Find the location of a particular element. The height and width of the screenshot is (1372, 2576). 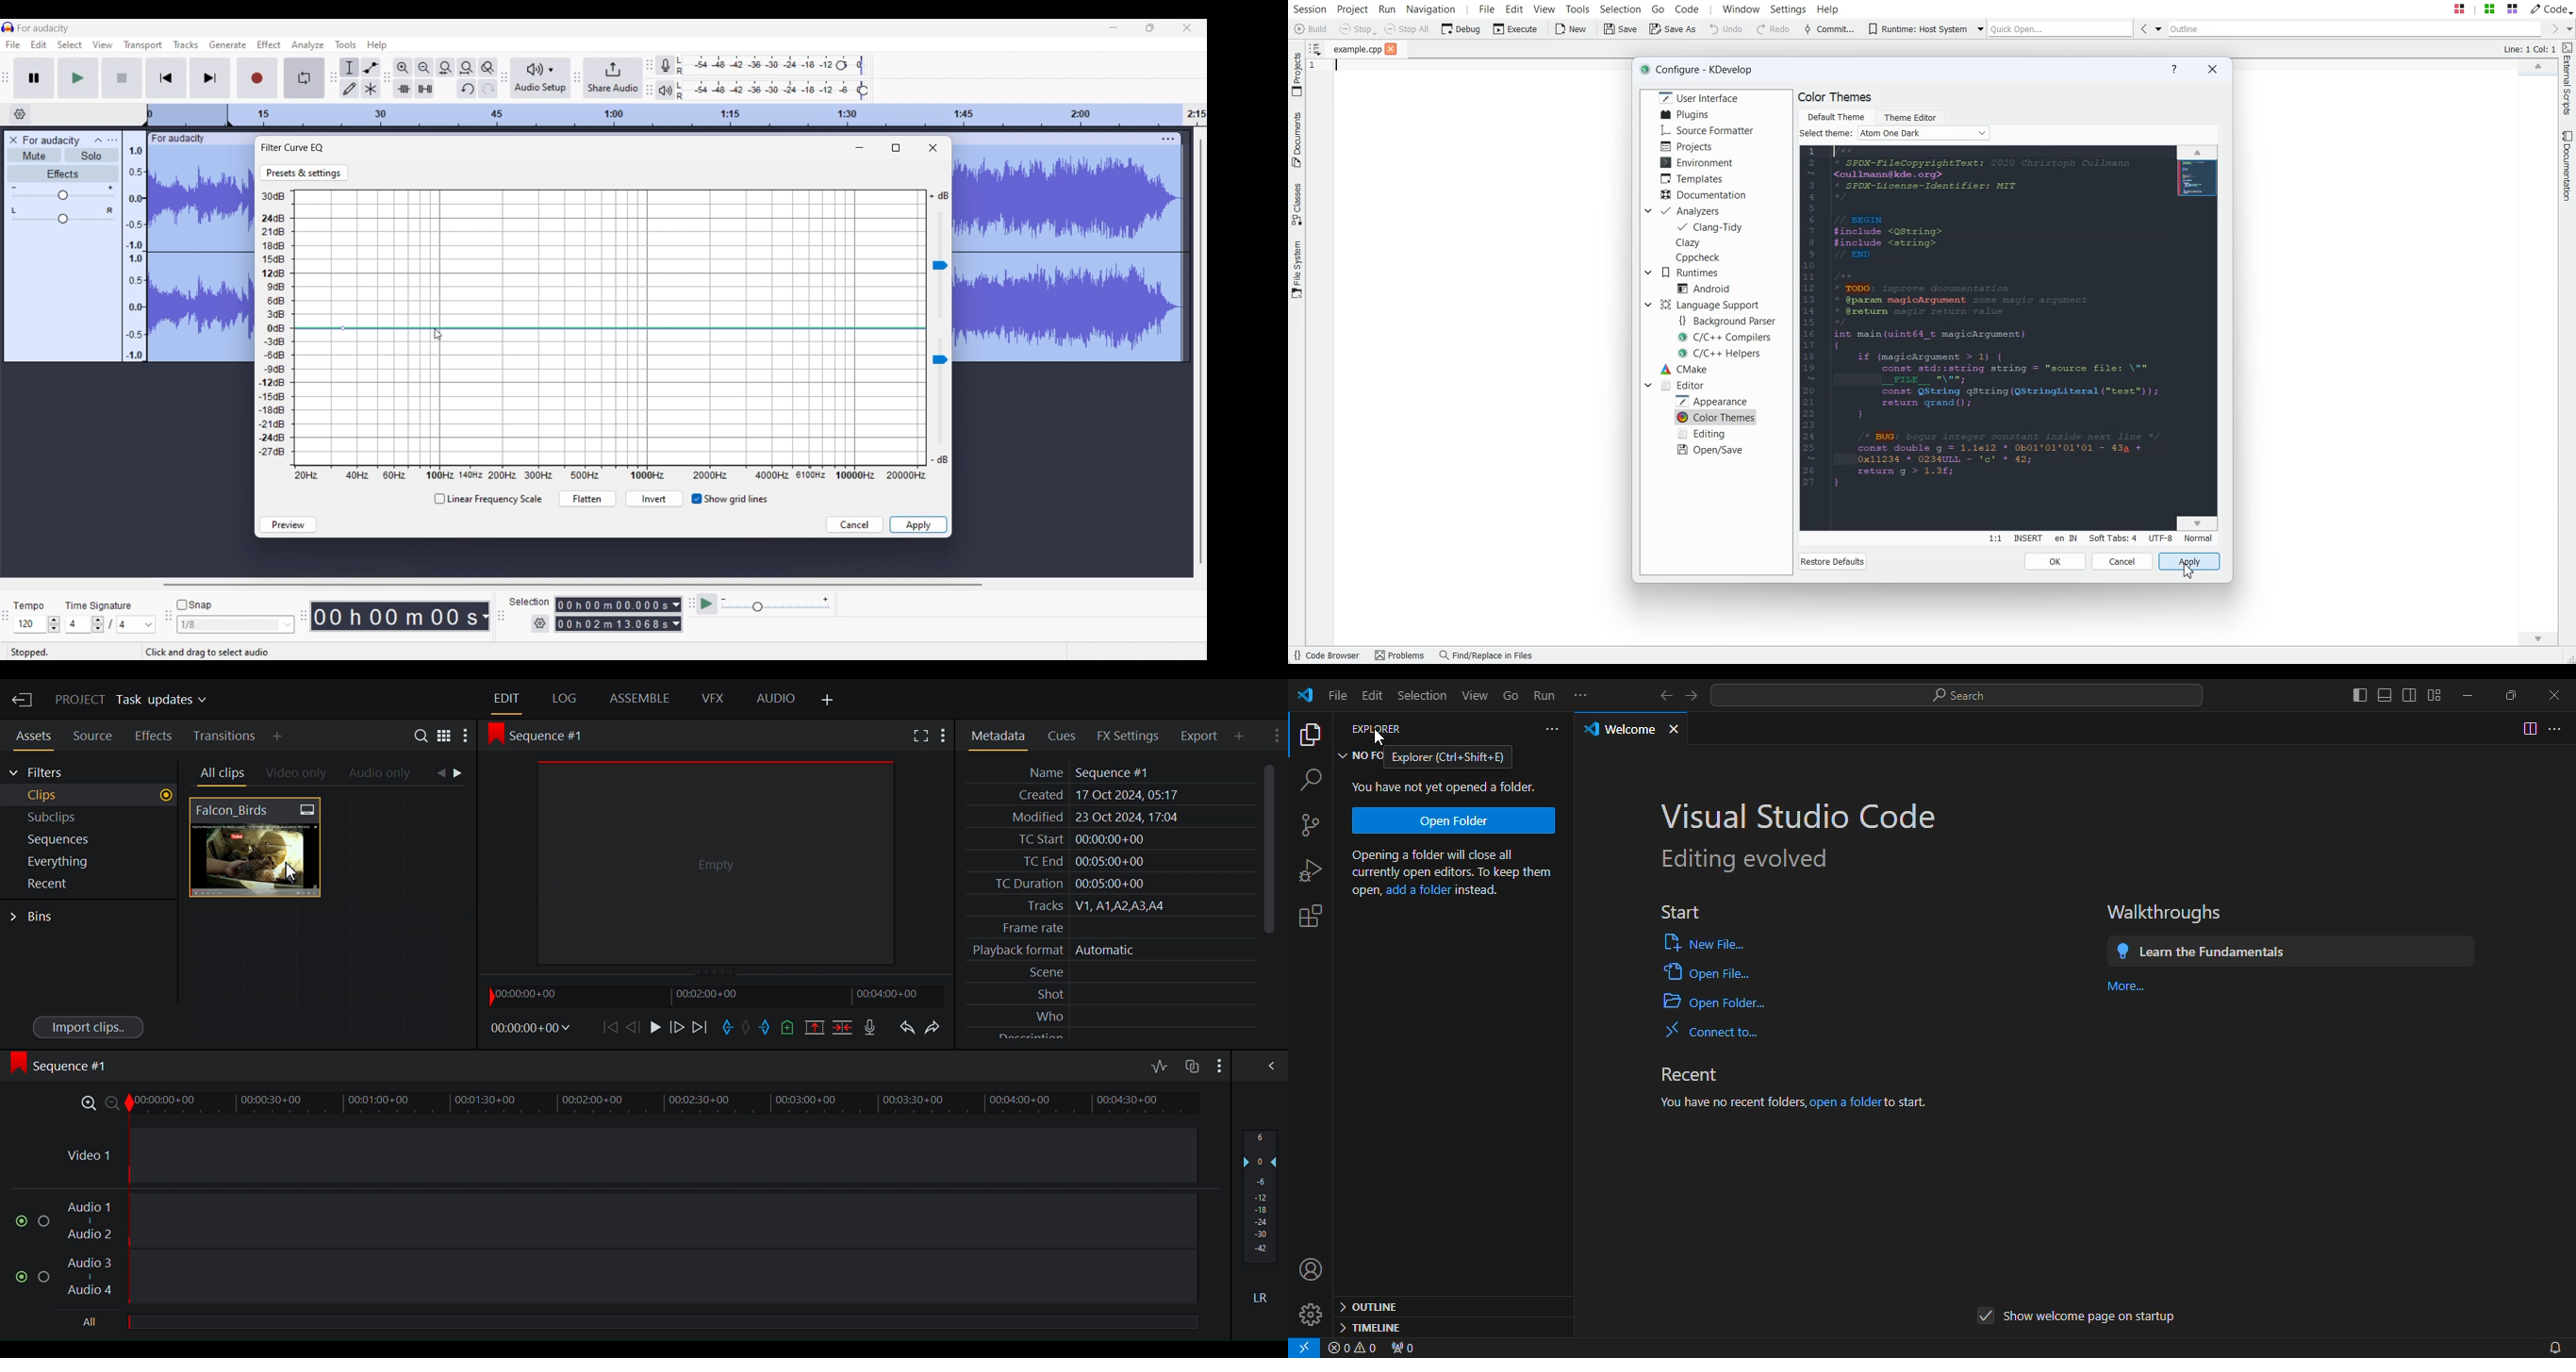

Assemble is located at coordinates (641, 698).